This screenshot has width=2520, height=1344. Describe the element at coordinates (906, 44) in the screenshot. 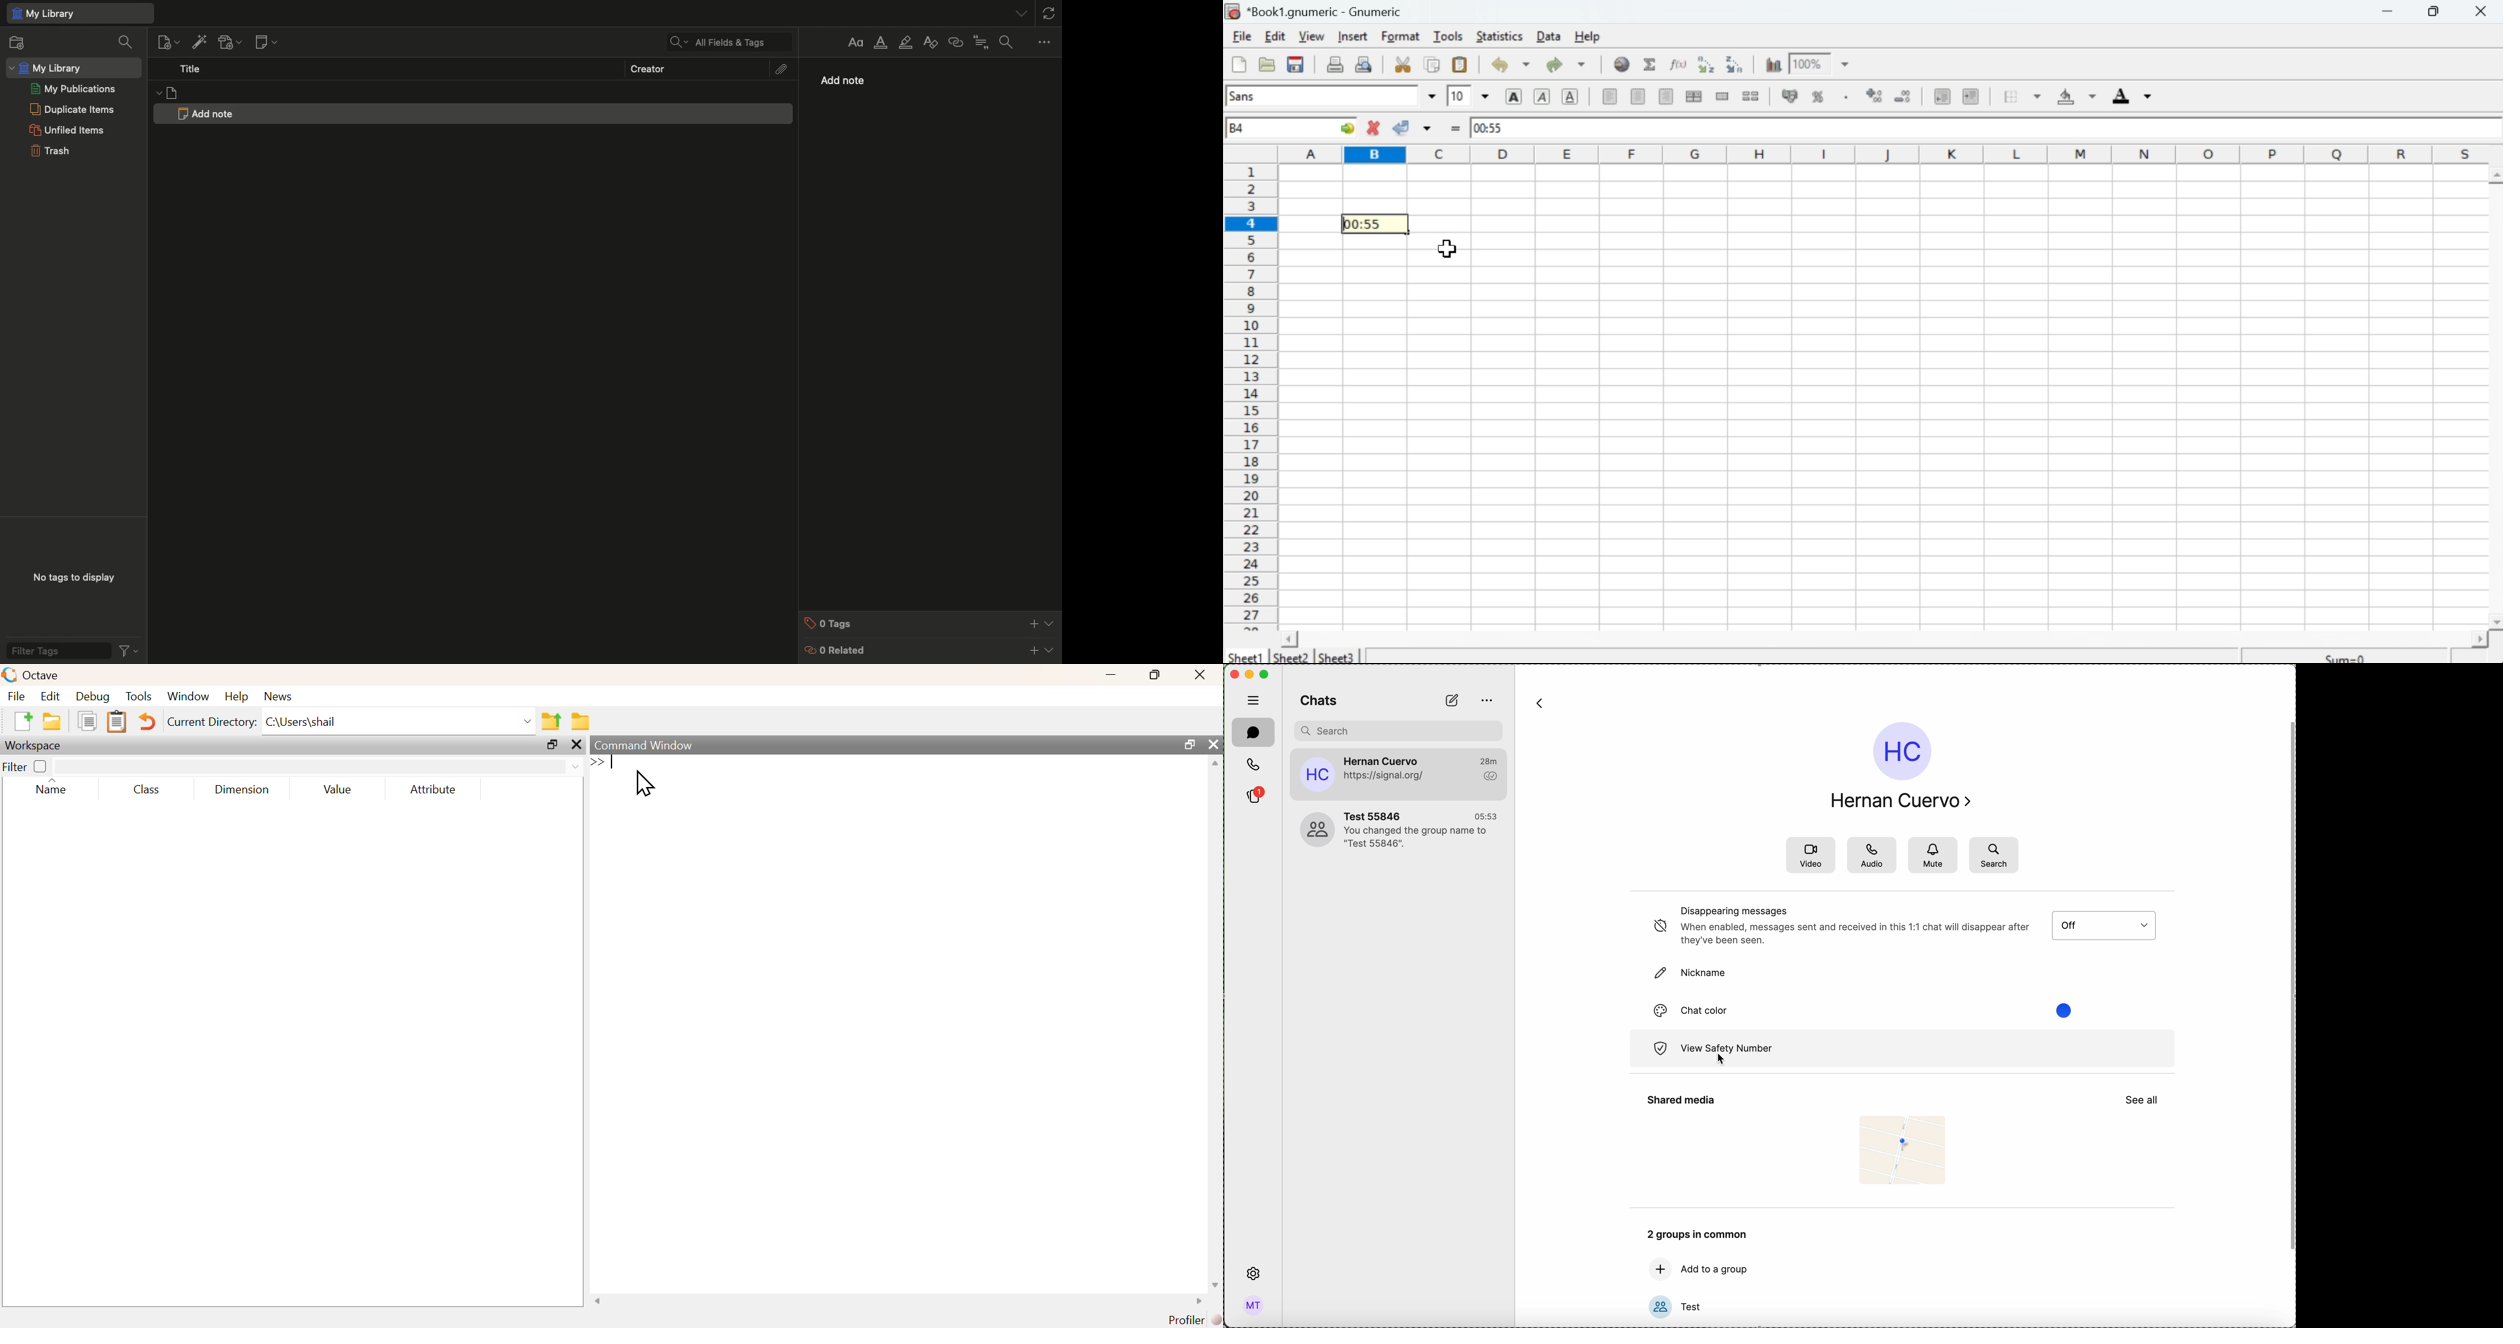

I see `Highlight text` at that location.